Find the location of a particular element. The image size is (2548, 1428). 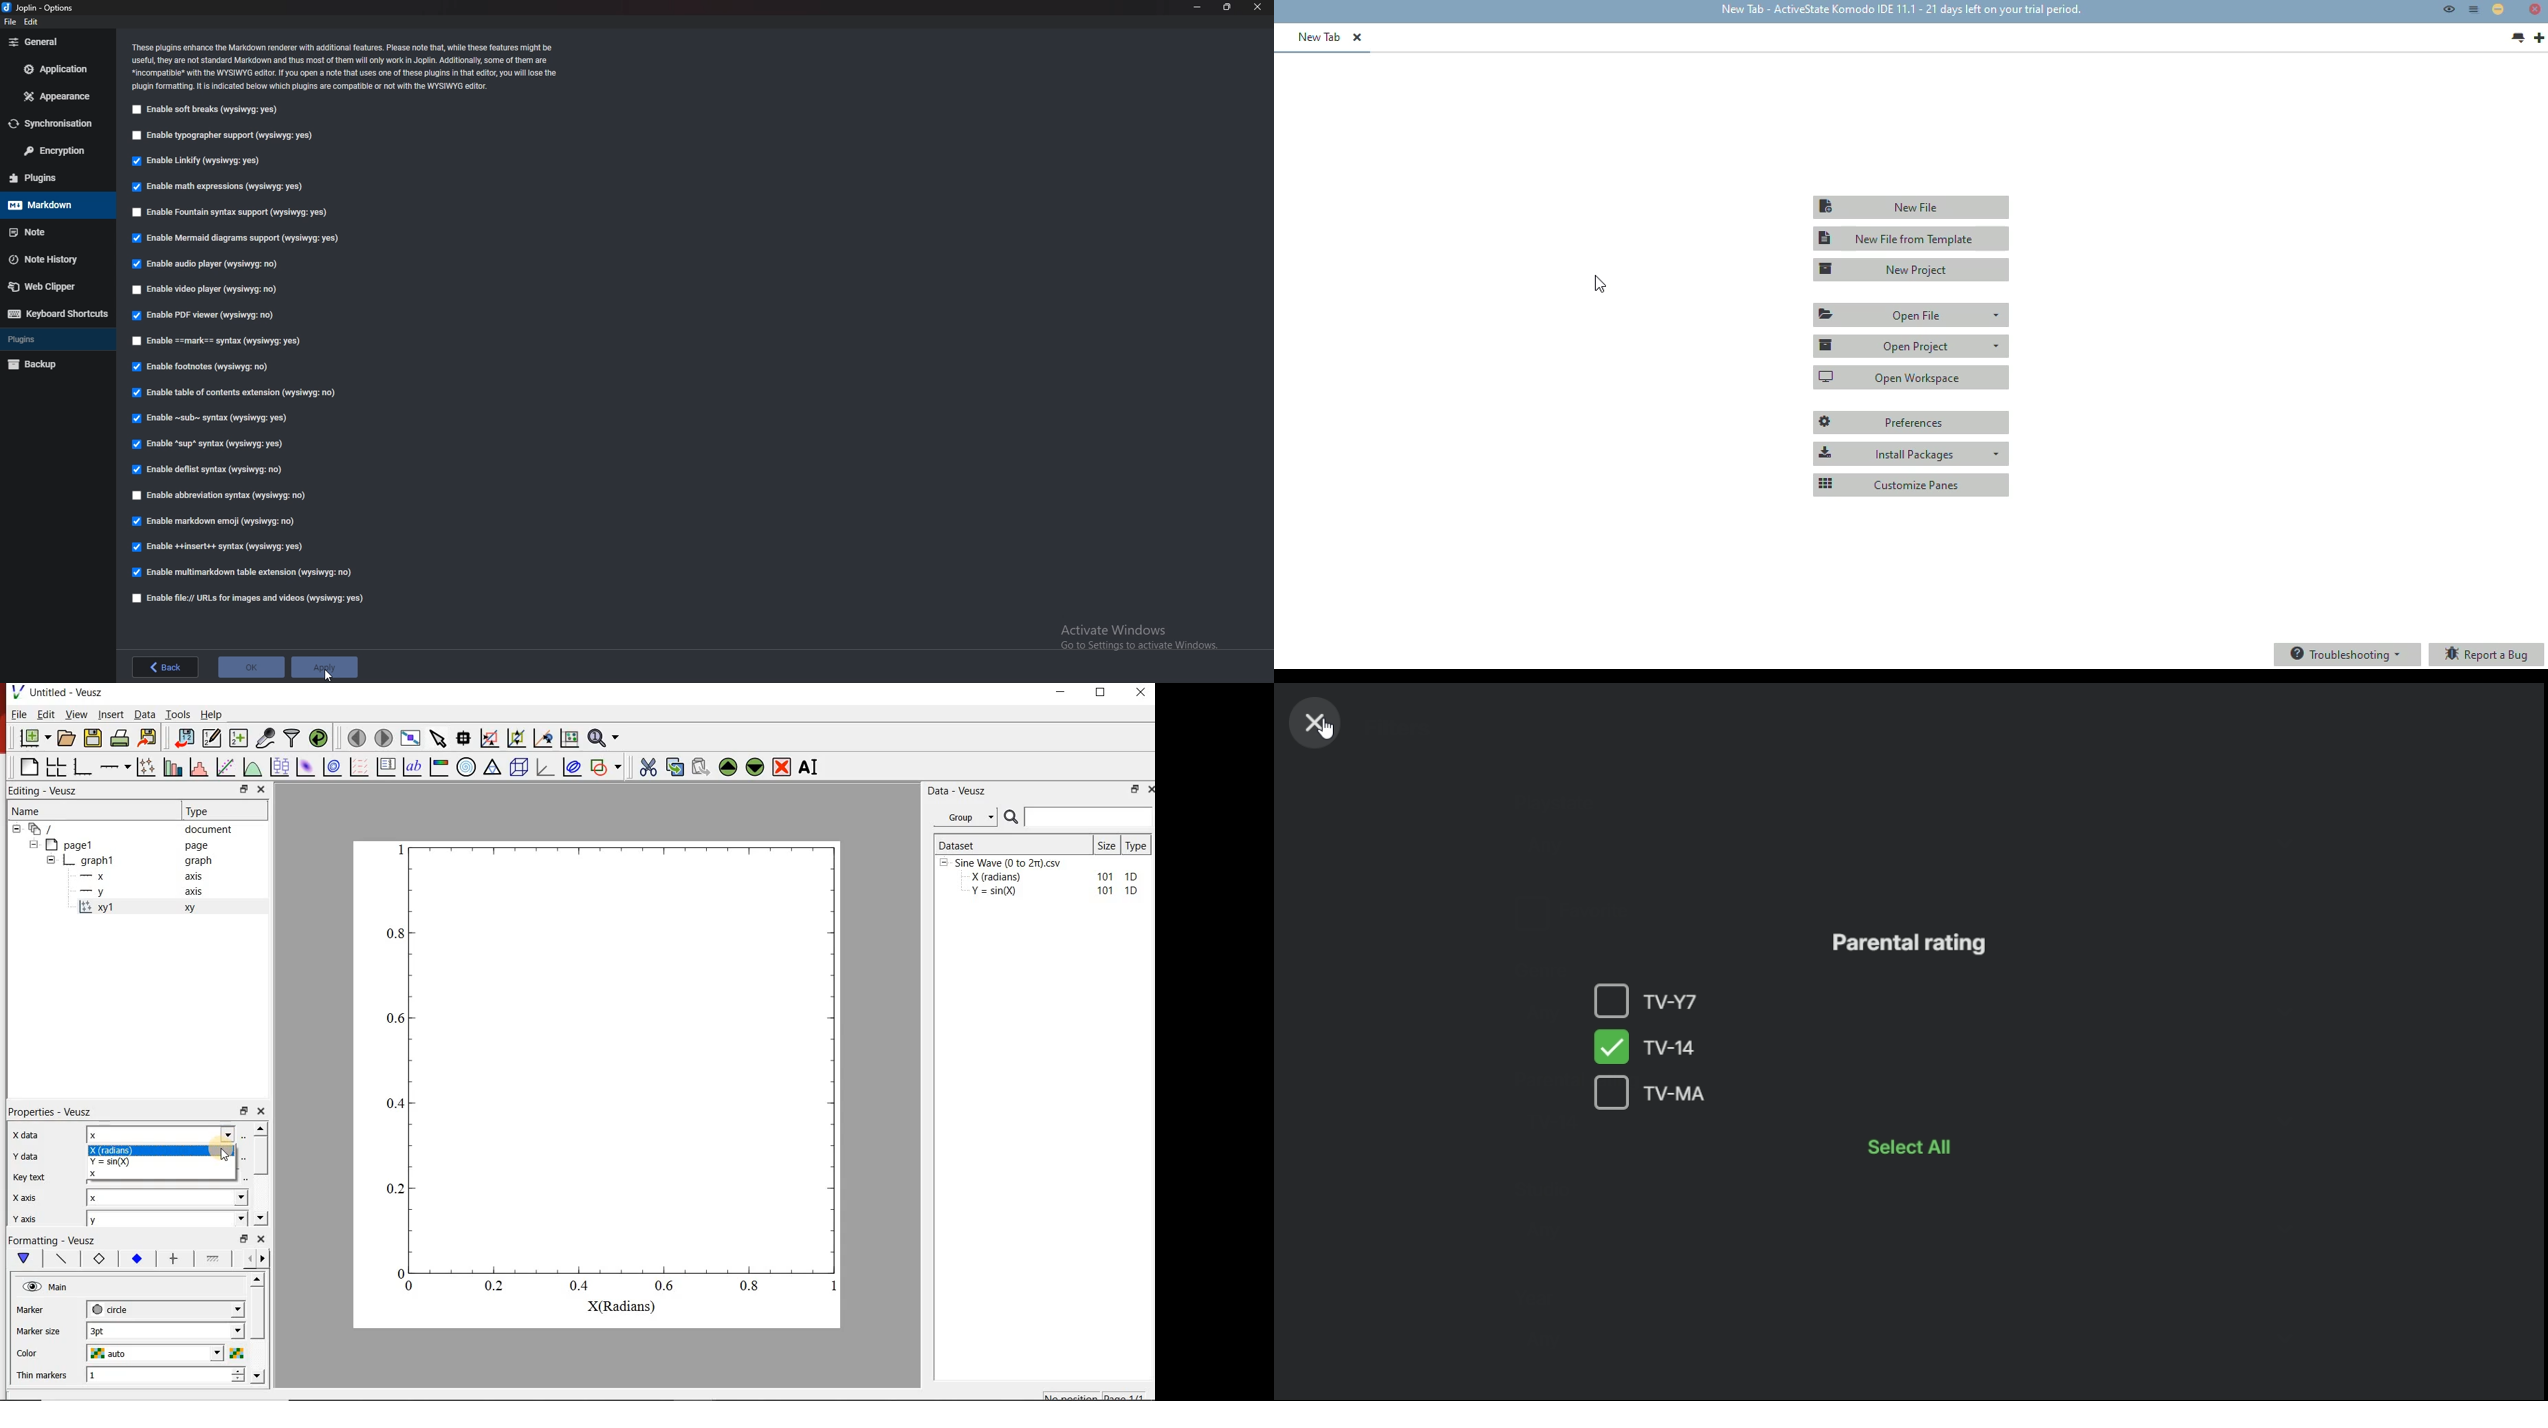

Go to Settings to activate Windows. is located at coordinates (1136, 648).